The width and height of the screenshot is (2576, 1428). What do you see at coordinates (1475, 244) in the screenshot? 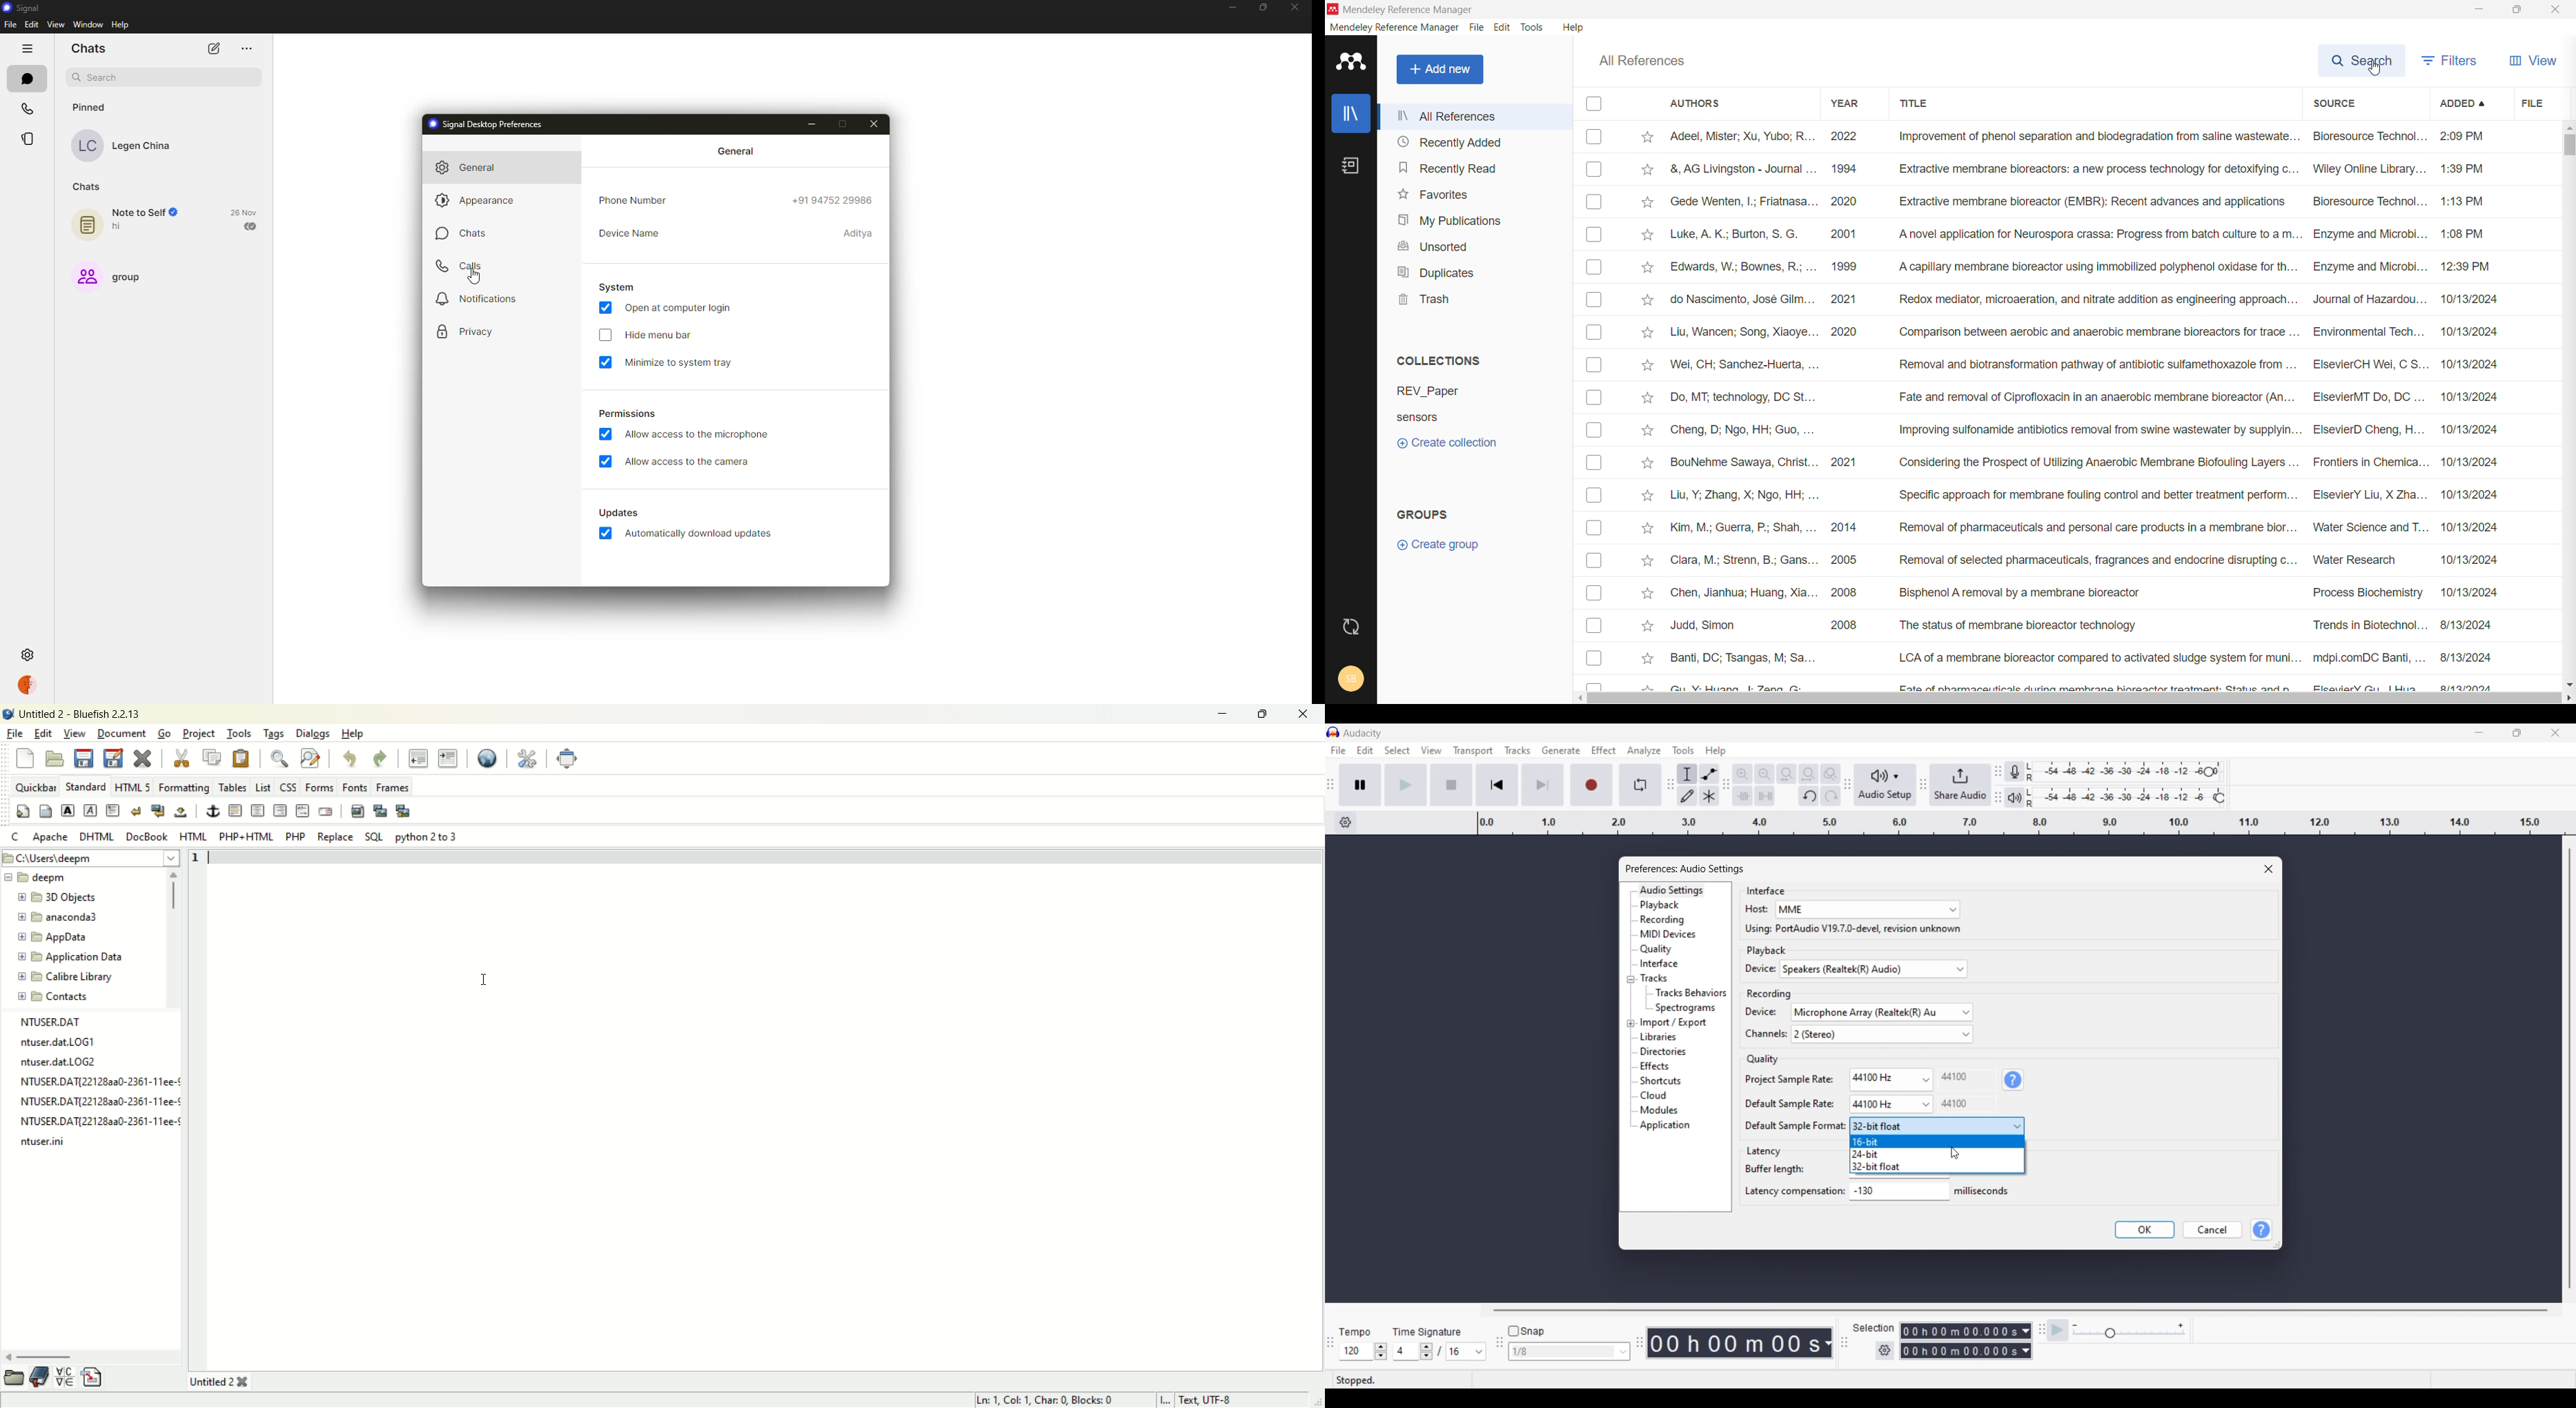
I see `unsorted` at bounding box center [1475, 244].